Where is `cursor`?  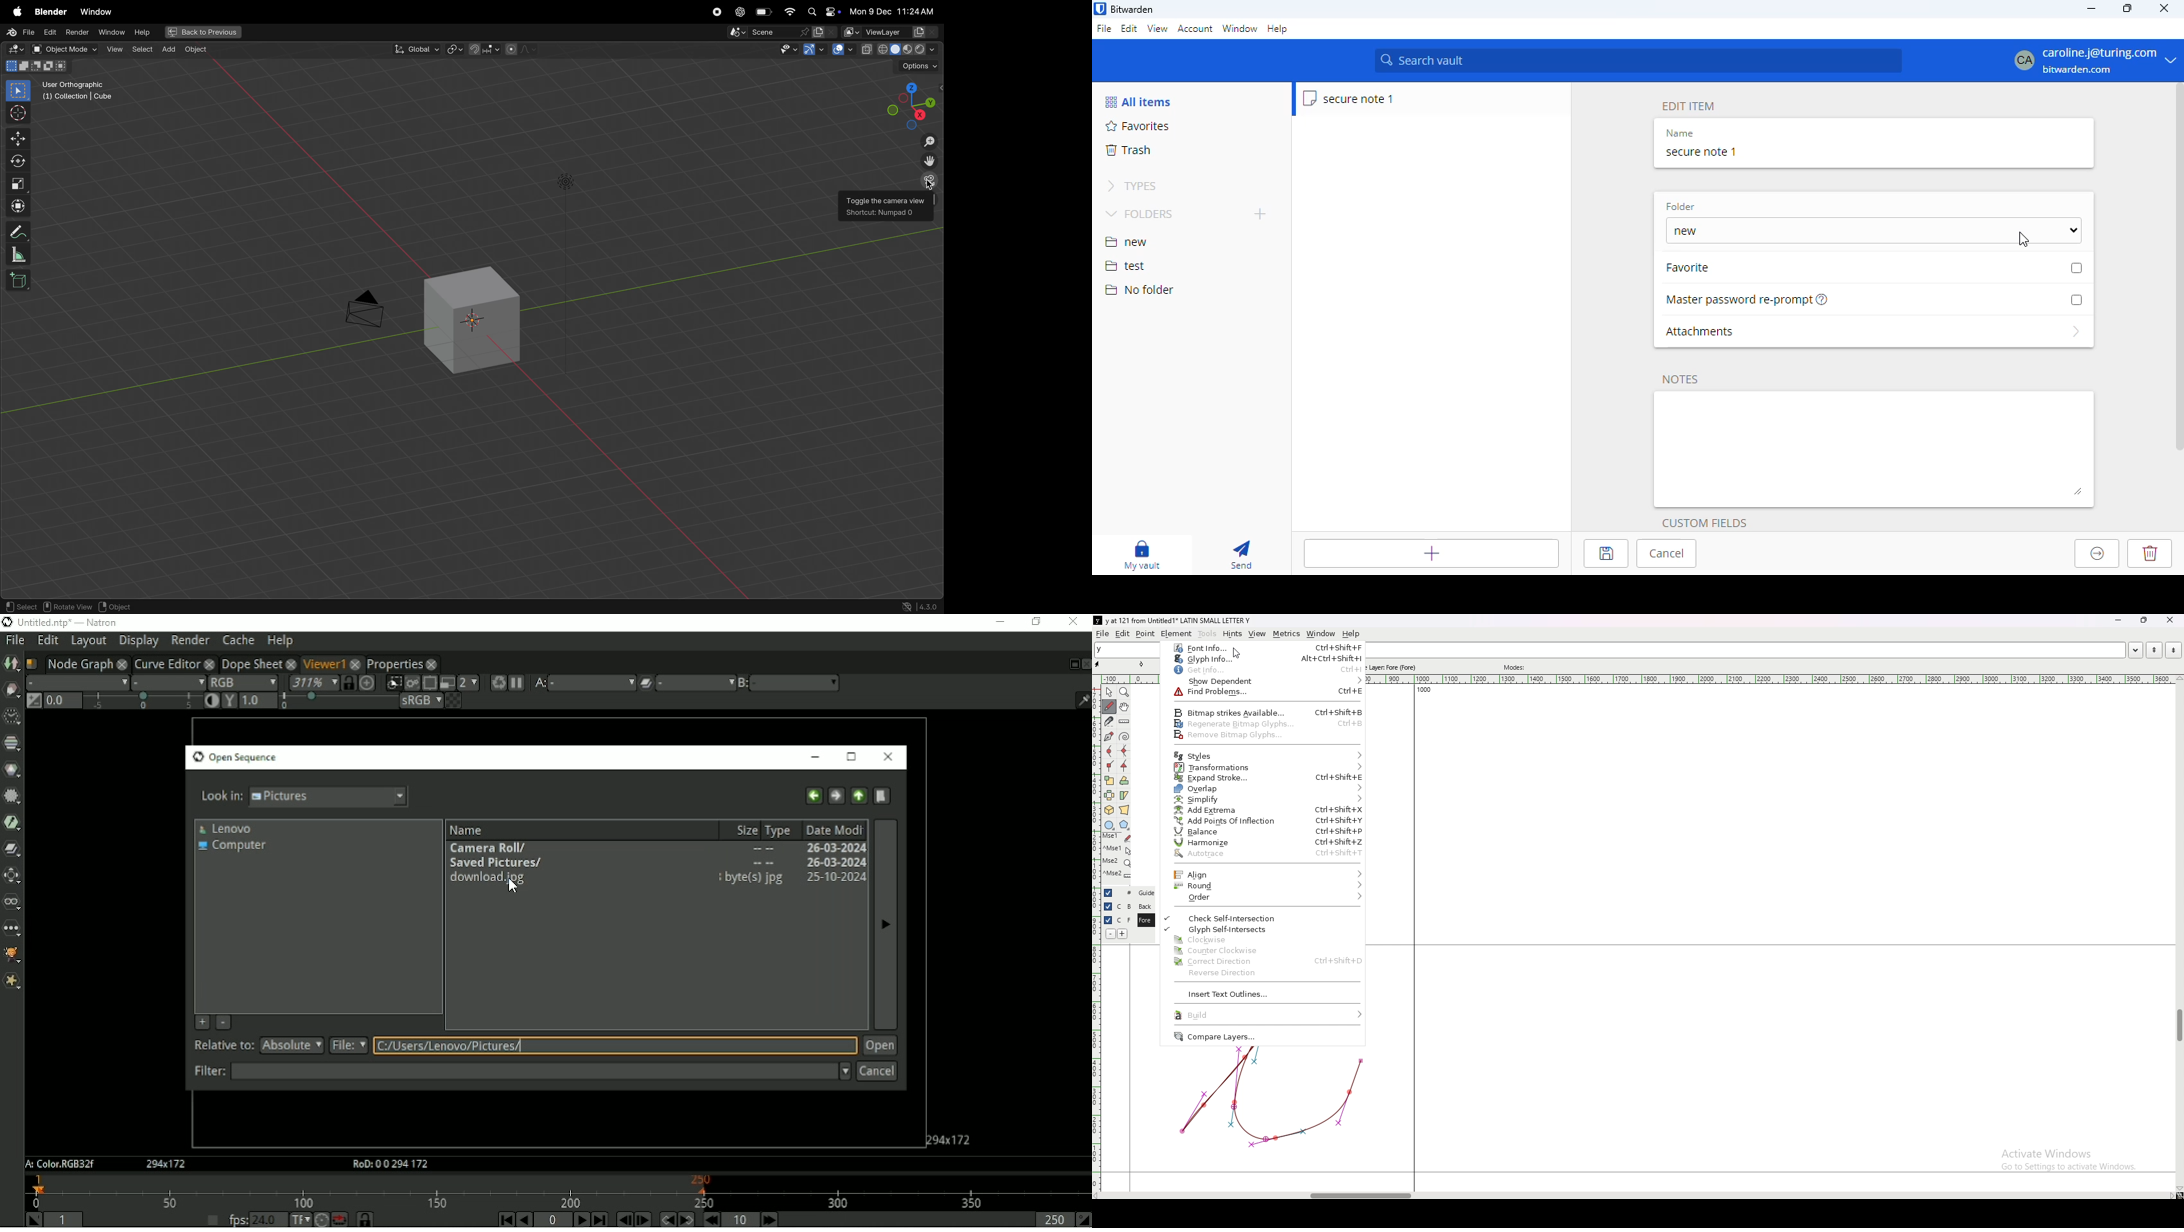 cursor is located at coordinates (2023, 240).